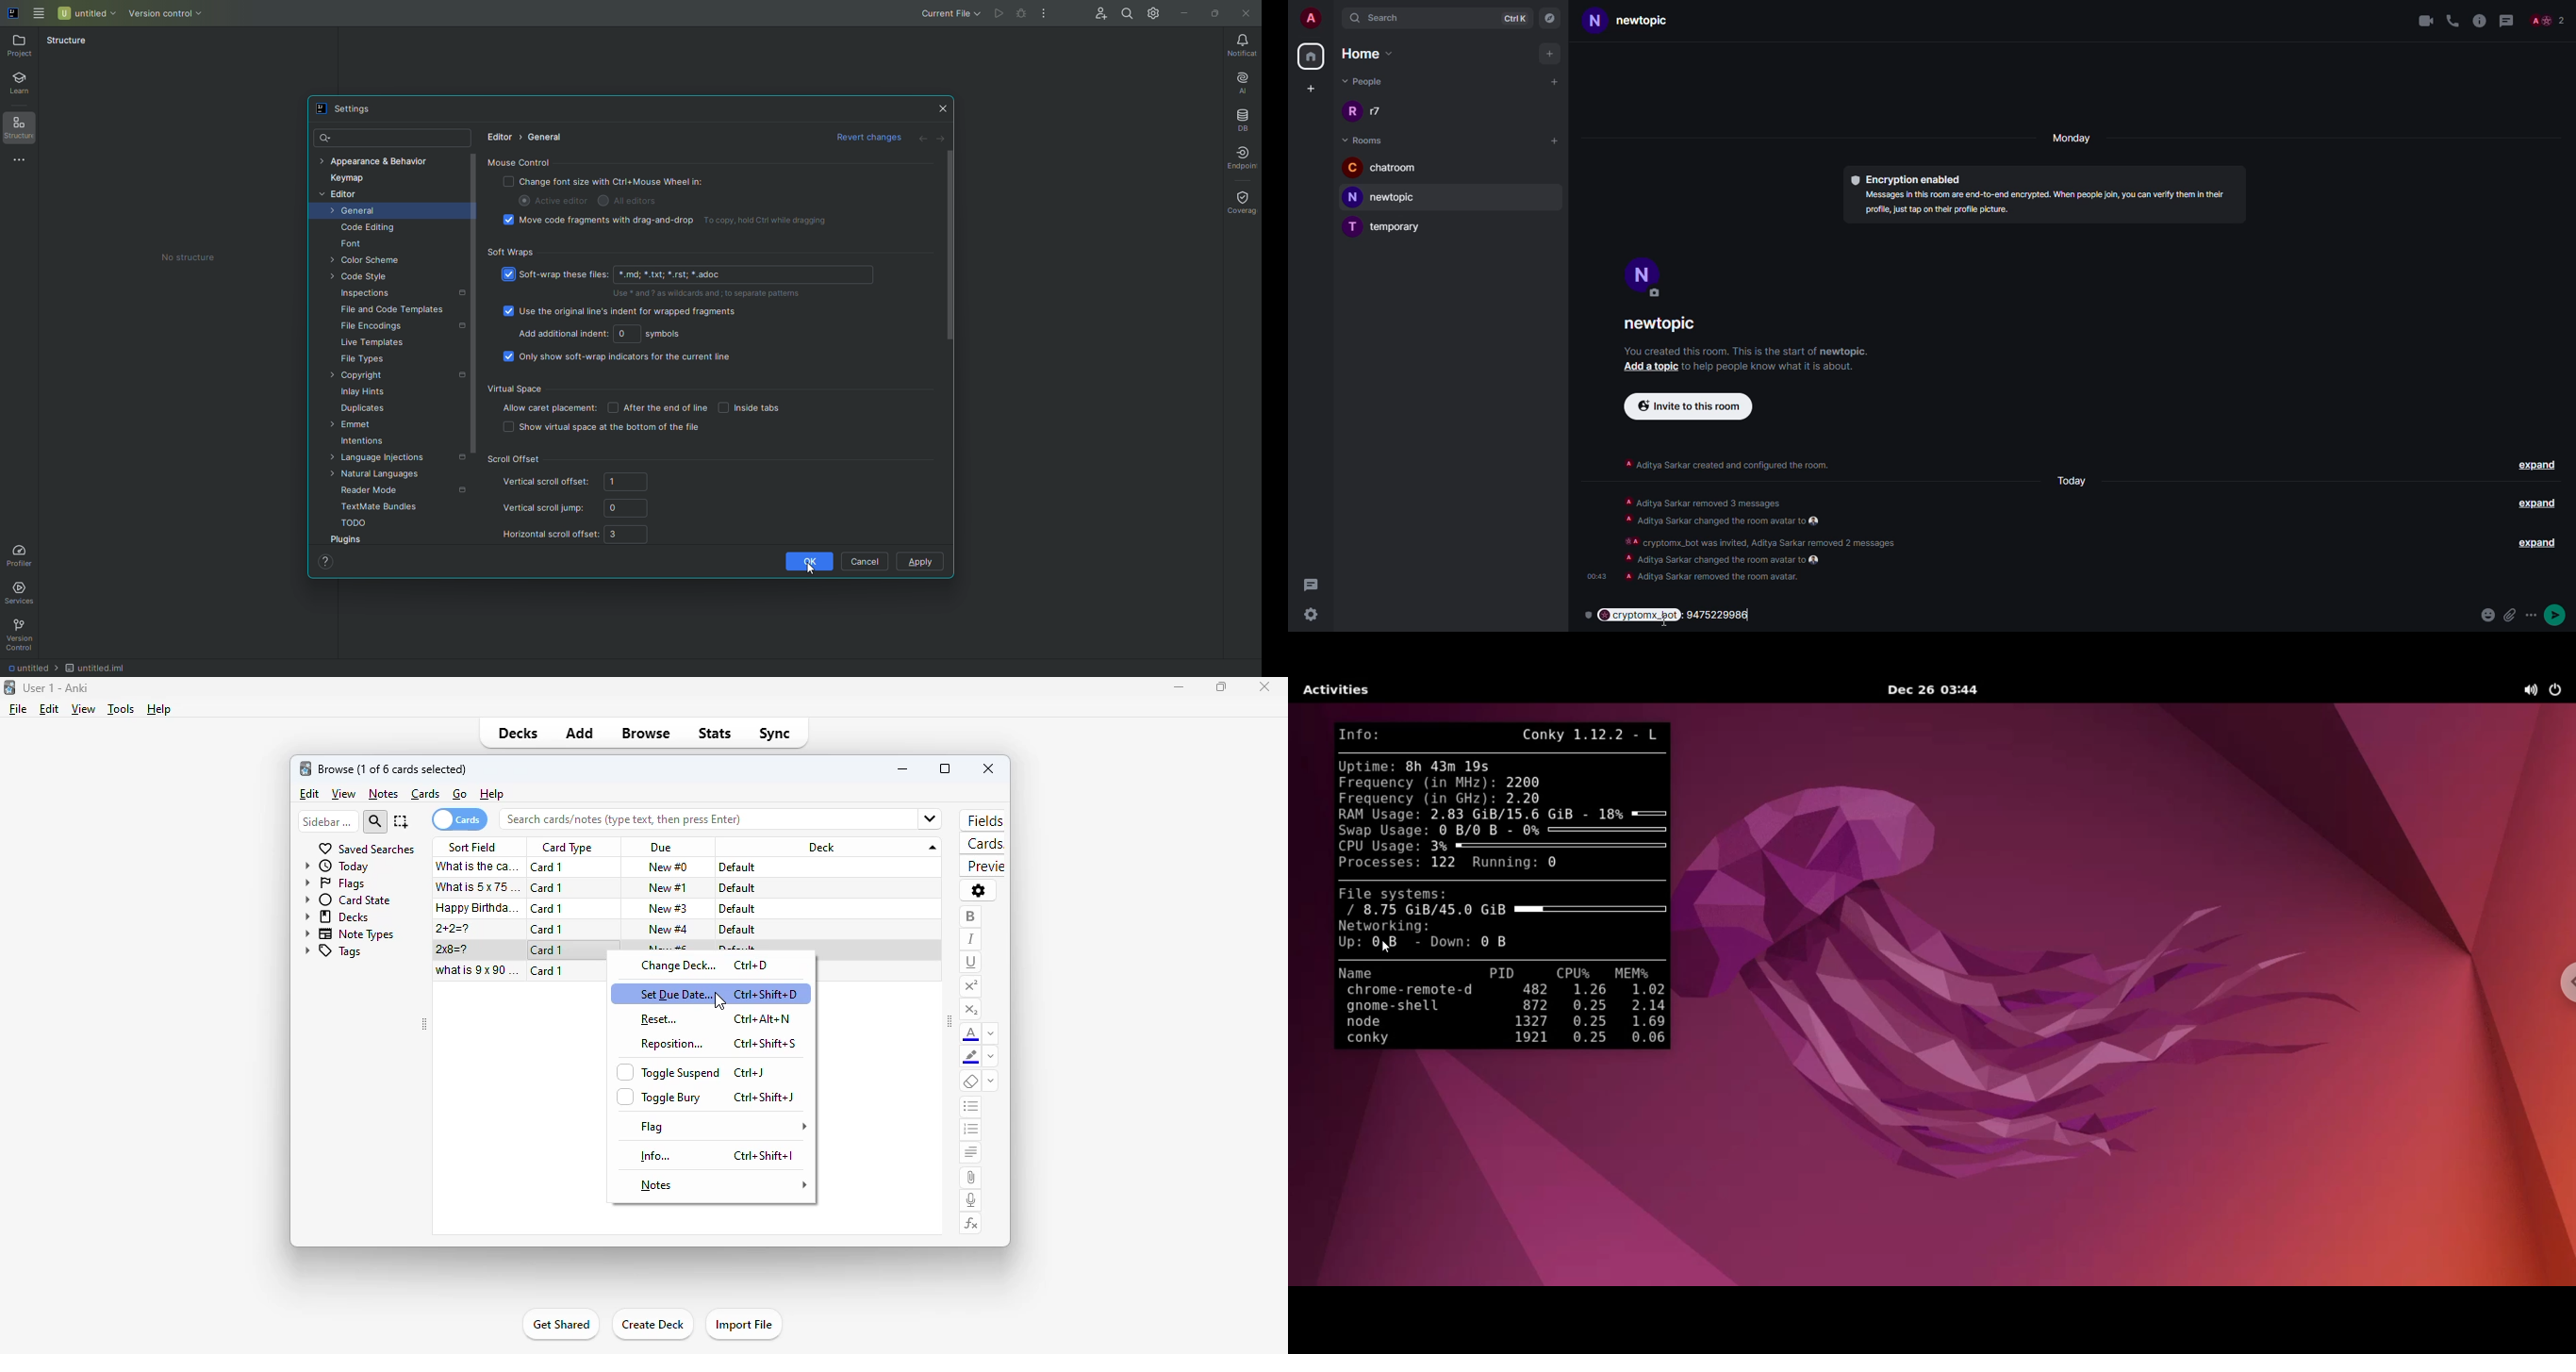 Image resolution: width=2576 pixels, height=1372 pixels. What do you see at coordinates (949, 1023) in the screenshot?
I see `toggle sidebar` at bounding box center [949, 1023].